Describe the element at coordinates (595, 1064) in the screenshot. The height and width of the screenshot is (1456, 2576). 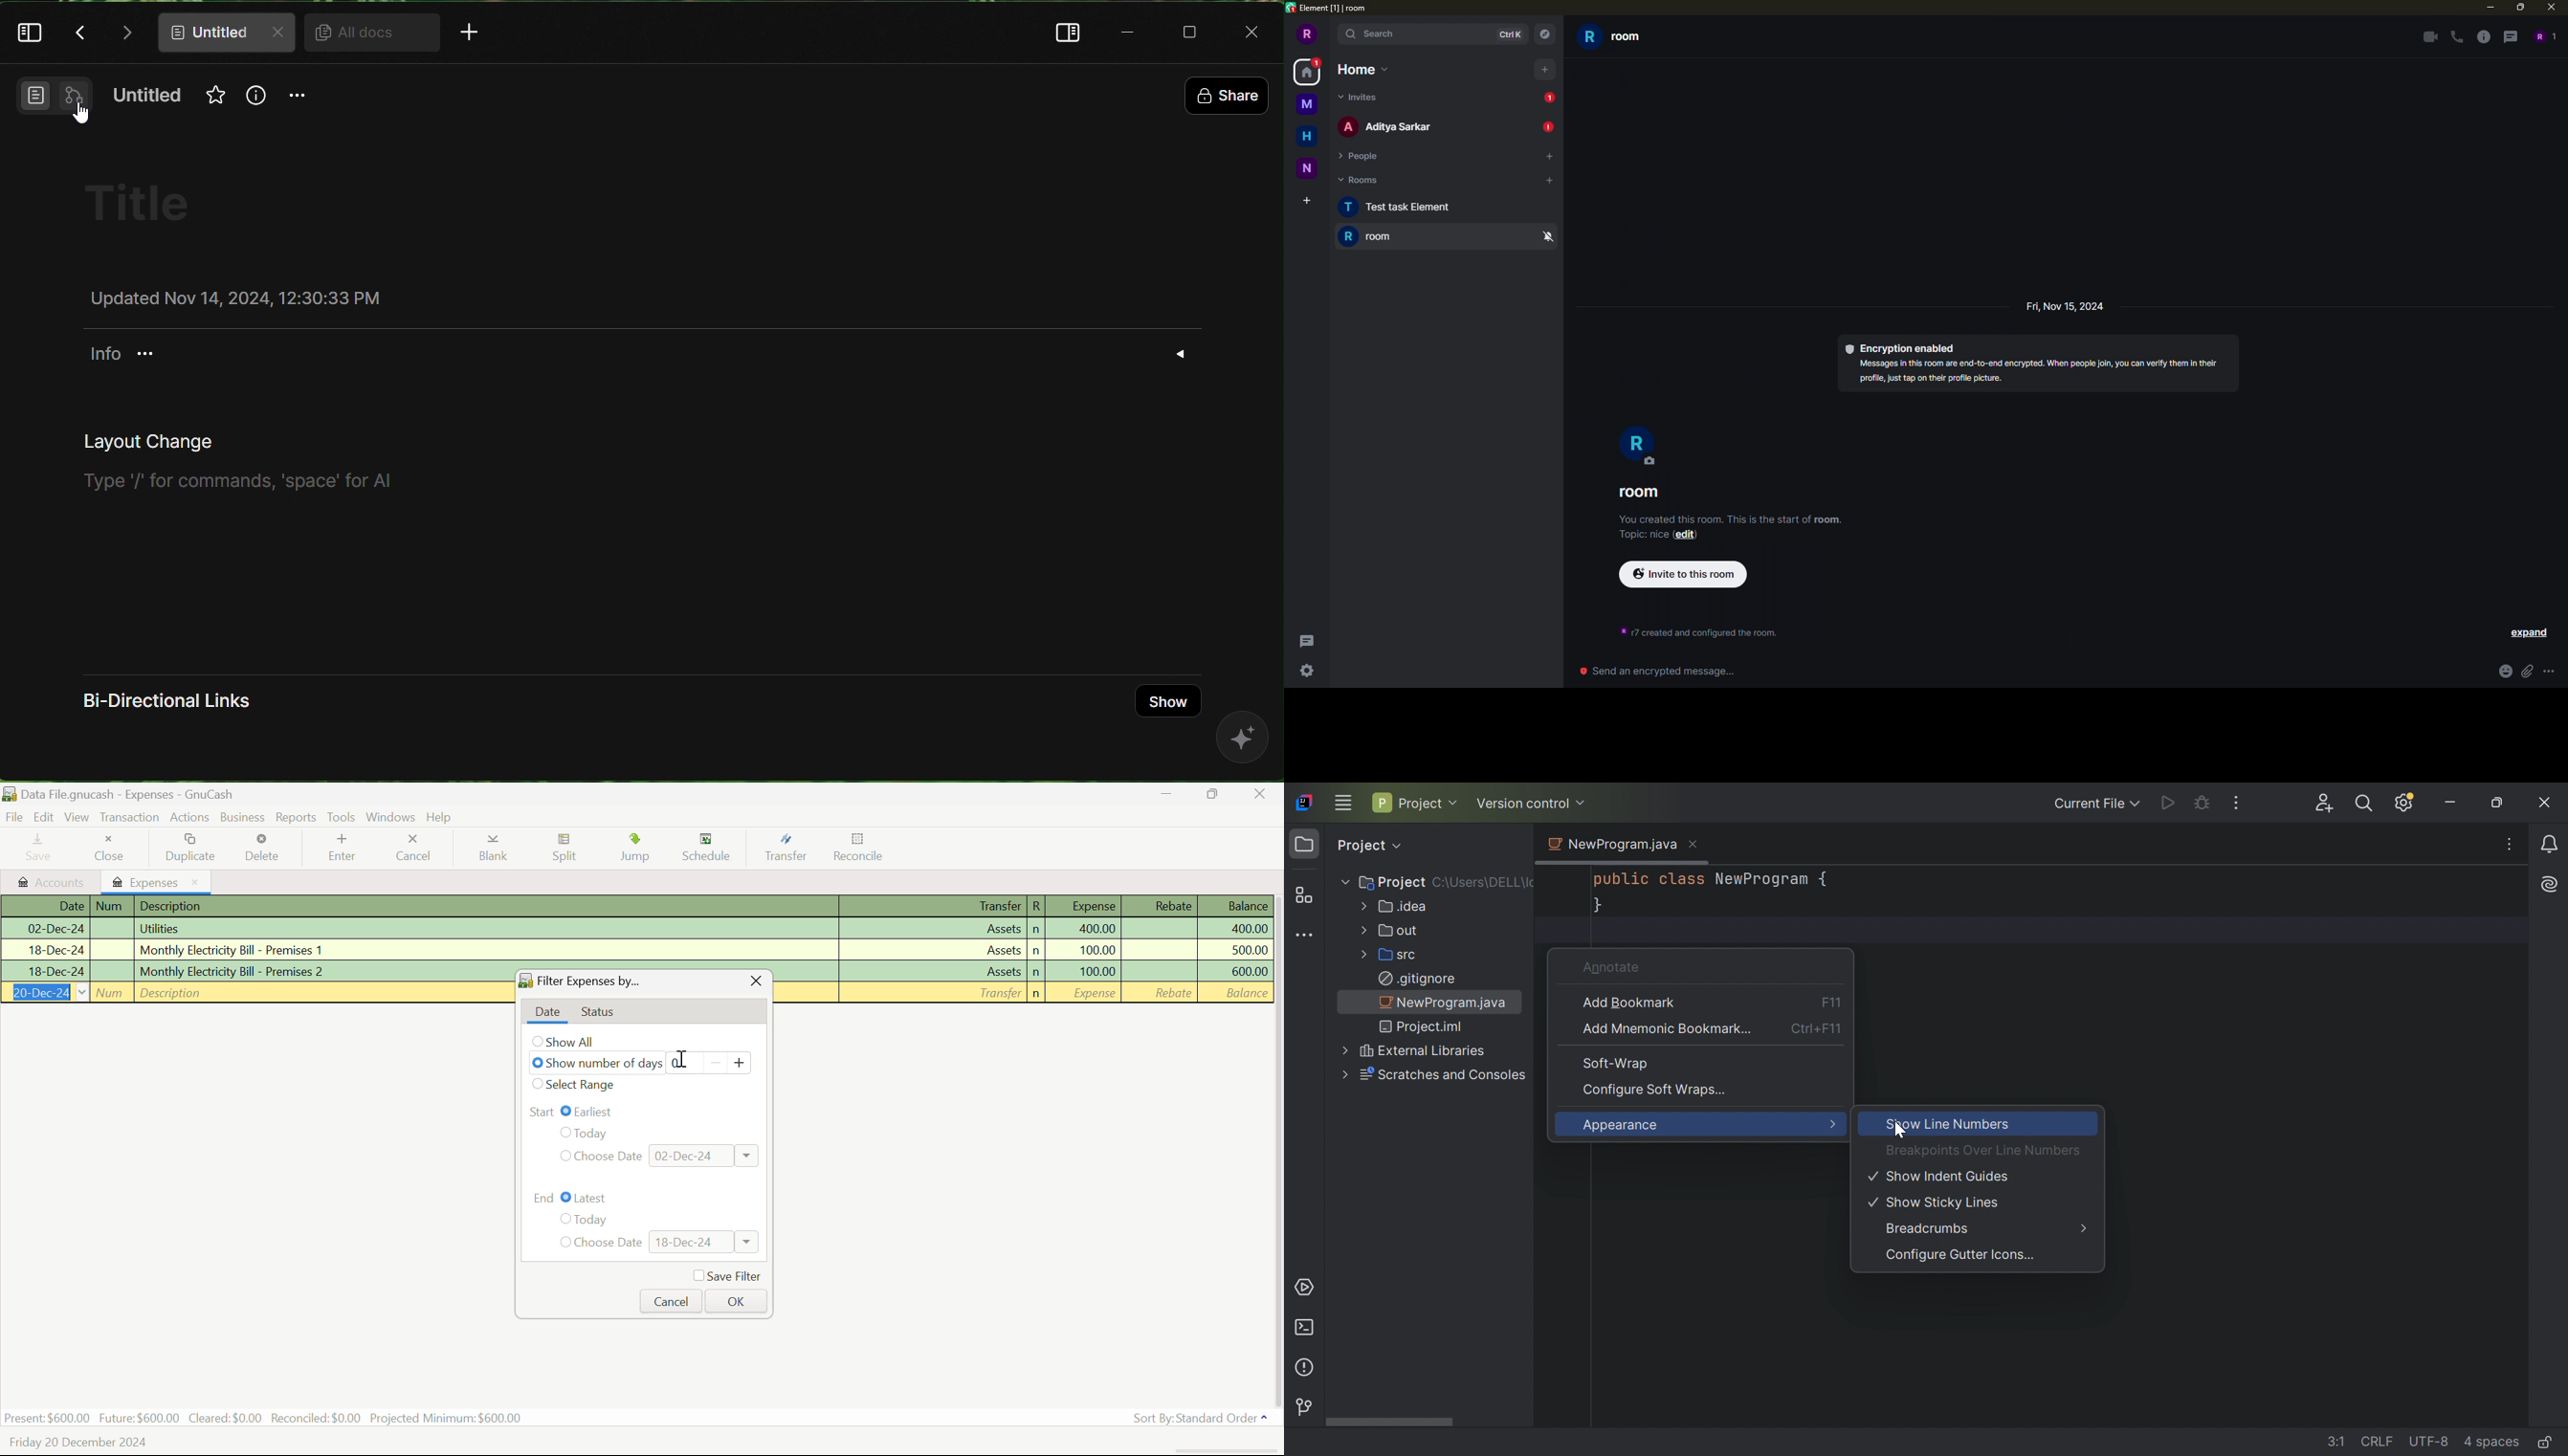
I see `Show number of days selected` at that location.